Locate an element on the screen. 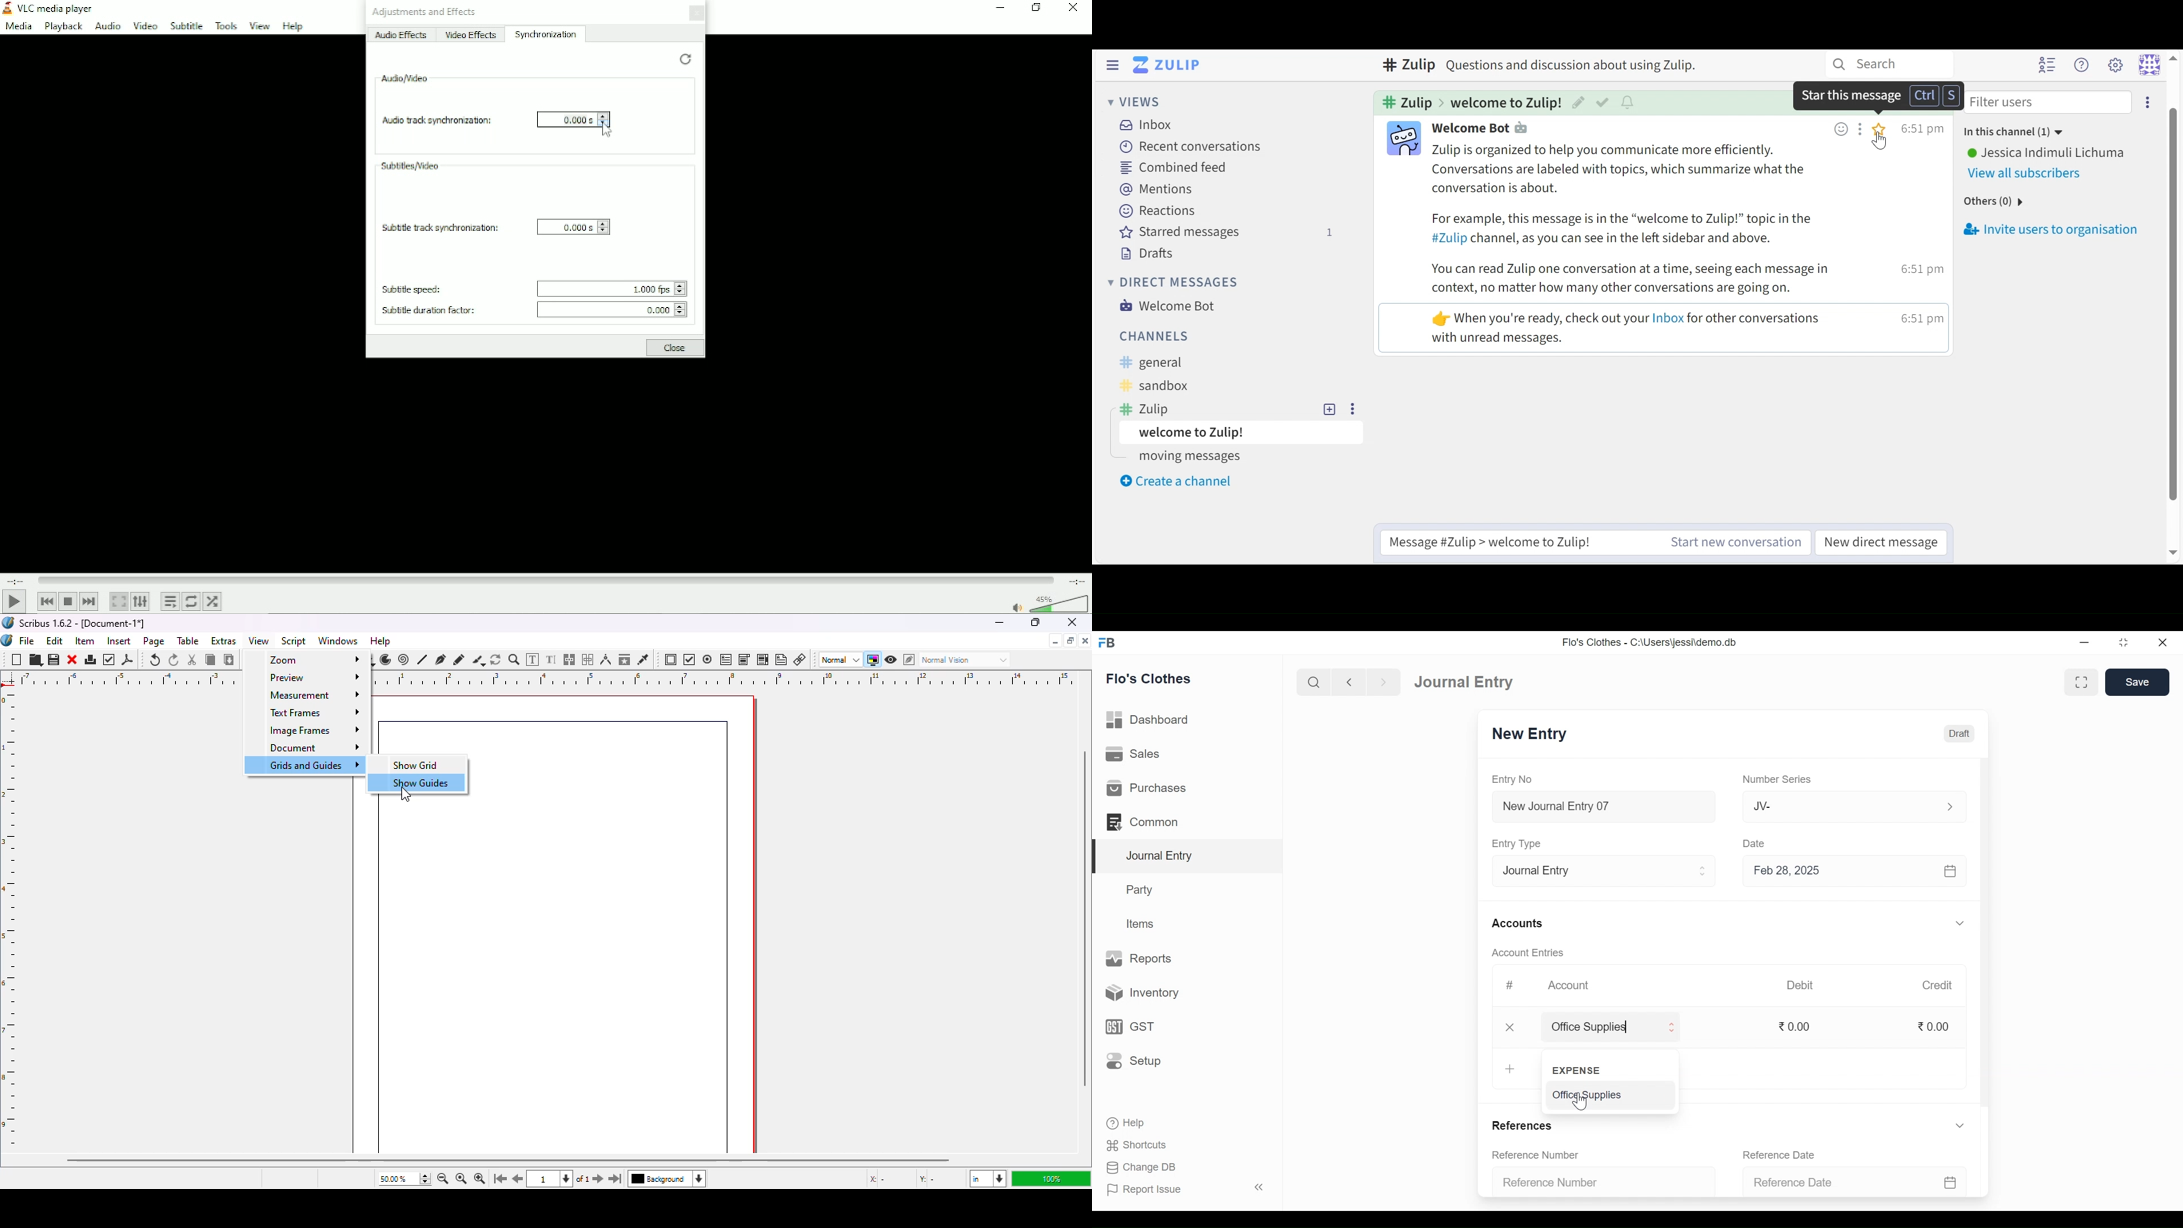 This screenshot has height=1232, width=2184. Help menu is located at coordinates (2084, 64).